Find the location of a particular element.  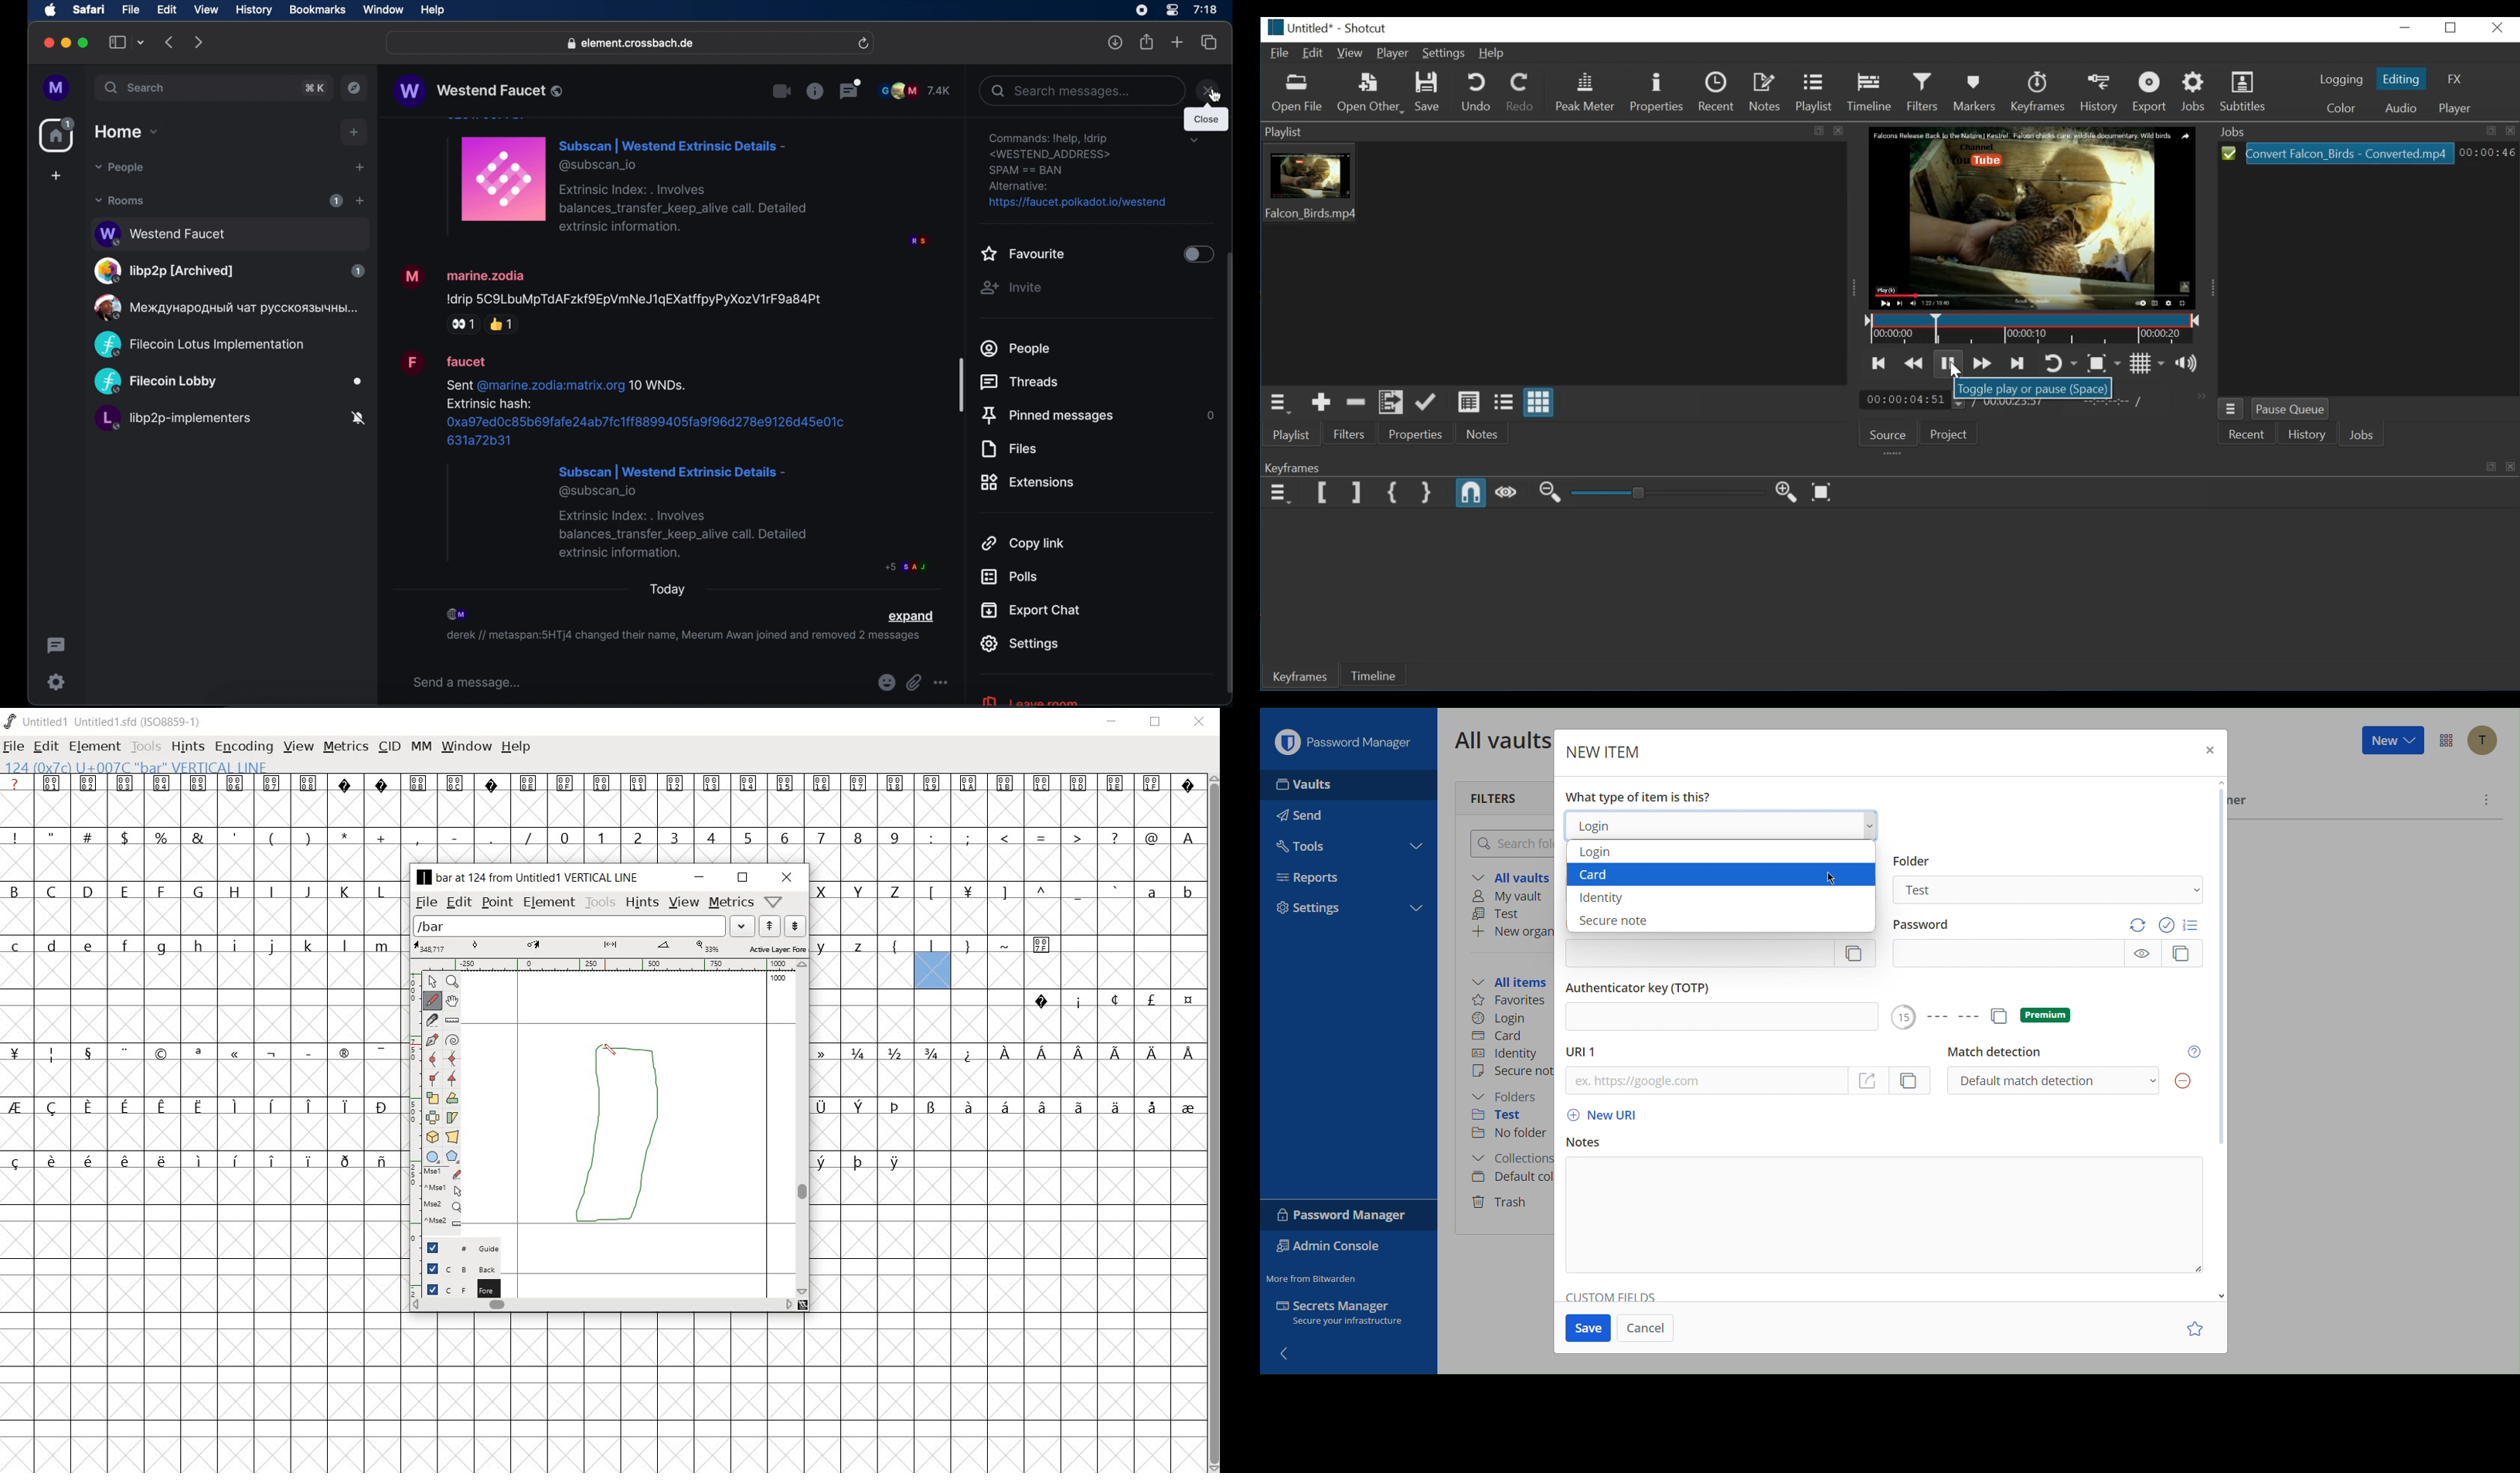

Playlist thumbnail is located at coordinates (1549, 262).